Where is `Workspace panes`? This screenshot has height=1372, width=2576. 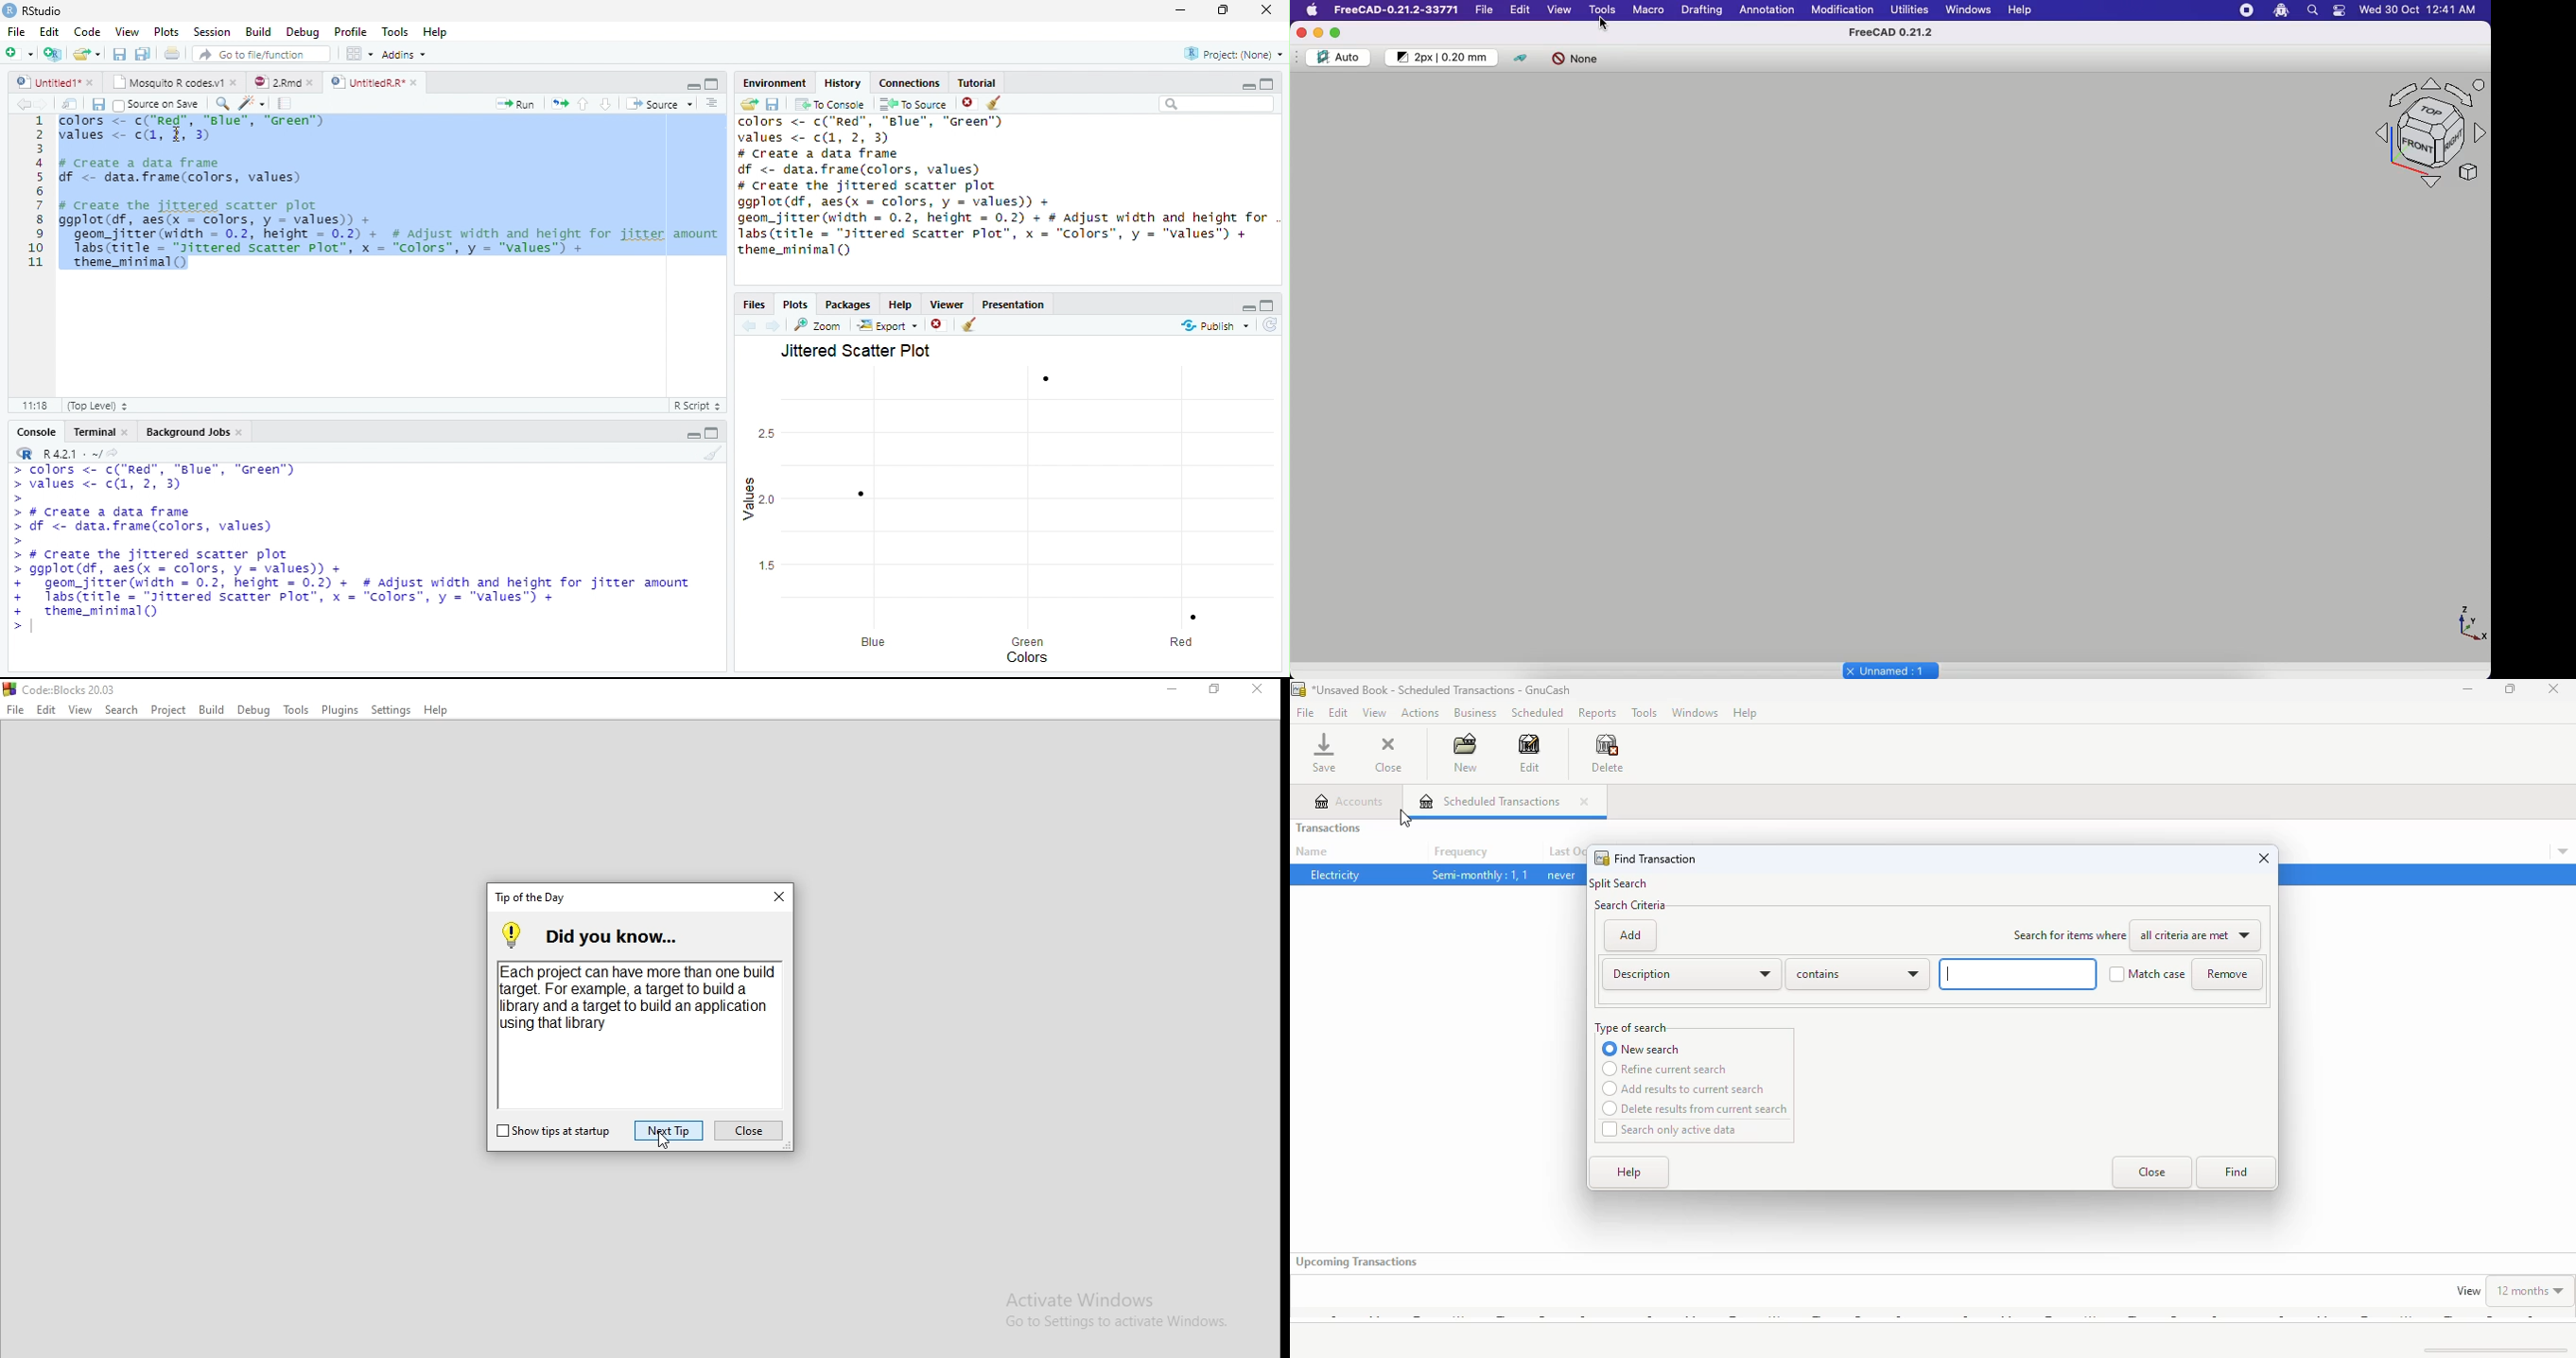
Workspace panes is located at coordinates (360, 55).